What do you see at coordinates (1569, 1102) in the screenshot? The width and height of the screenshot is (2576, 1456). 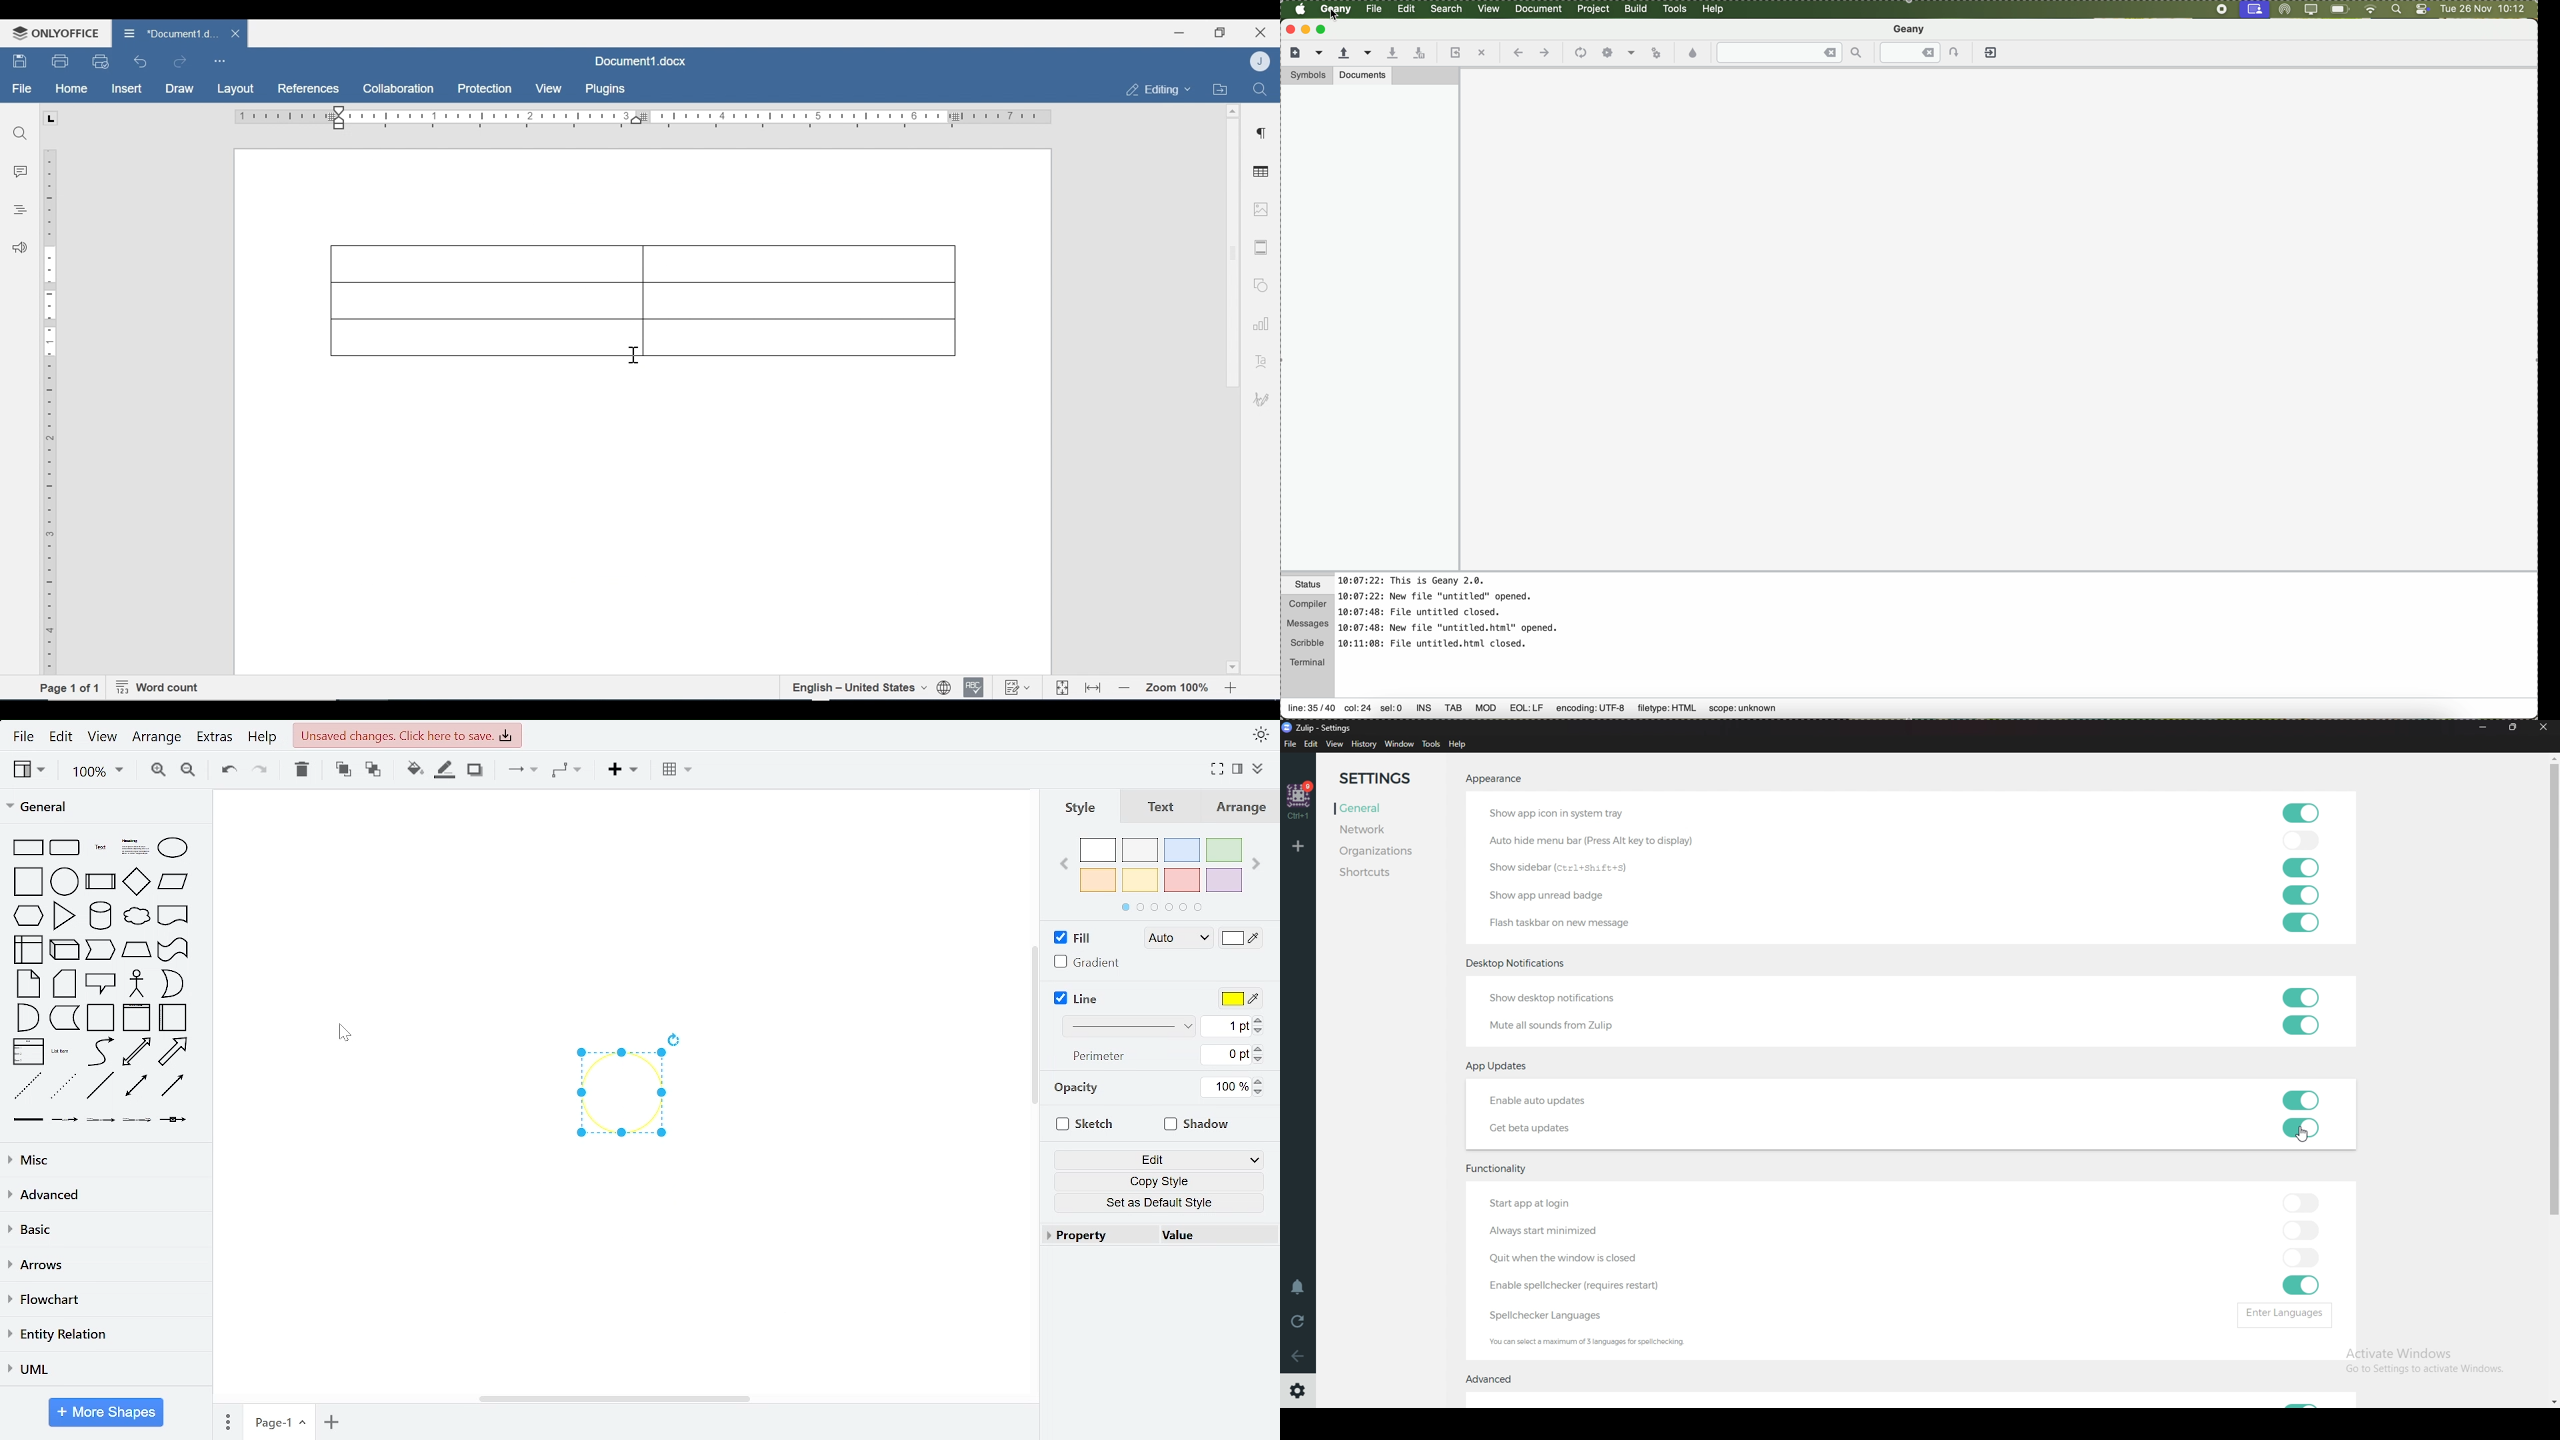 I see `Enable auto updates` at bounding box center [1569, 1102].